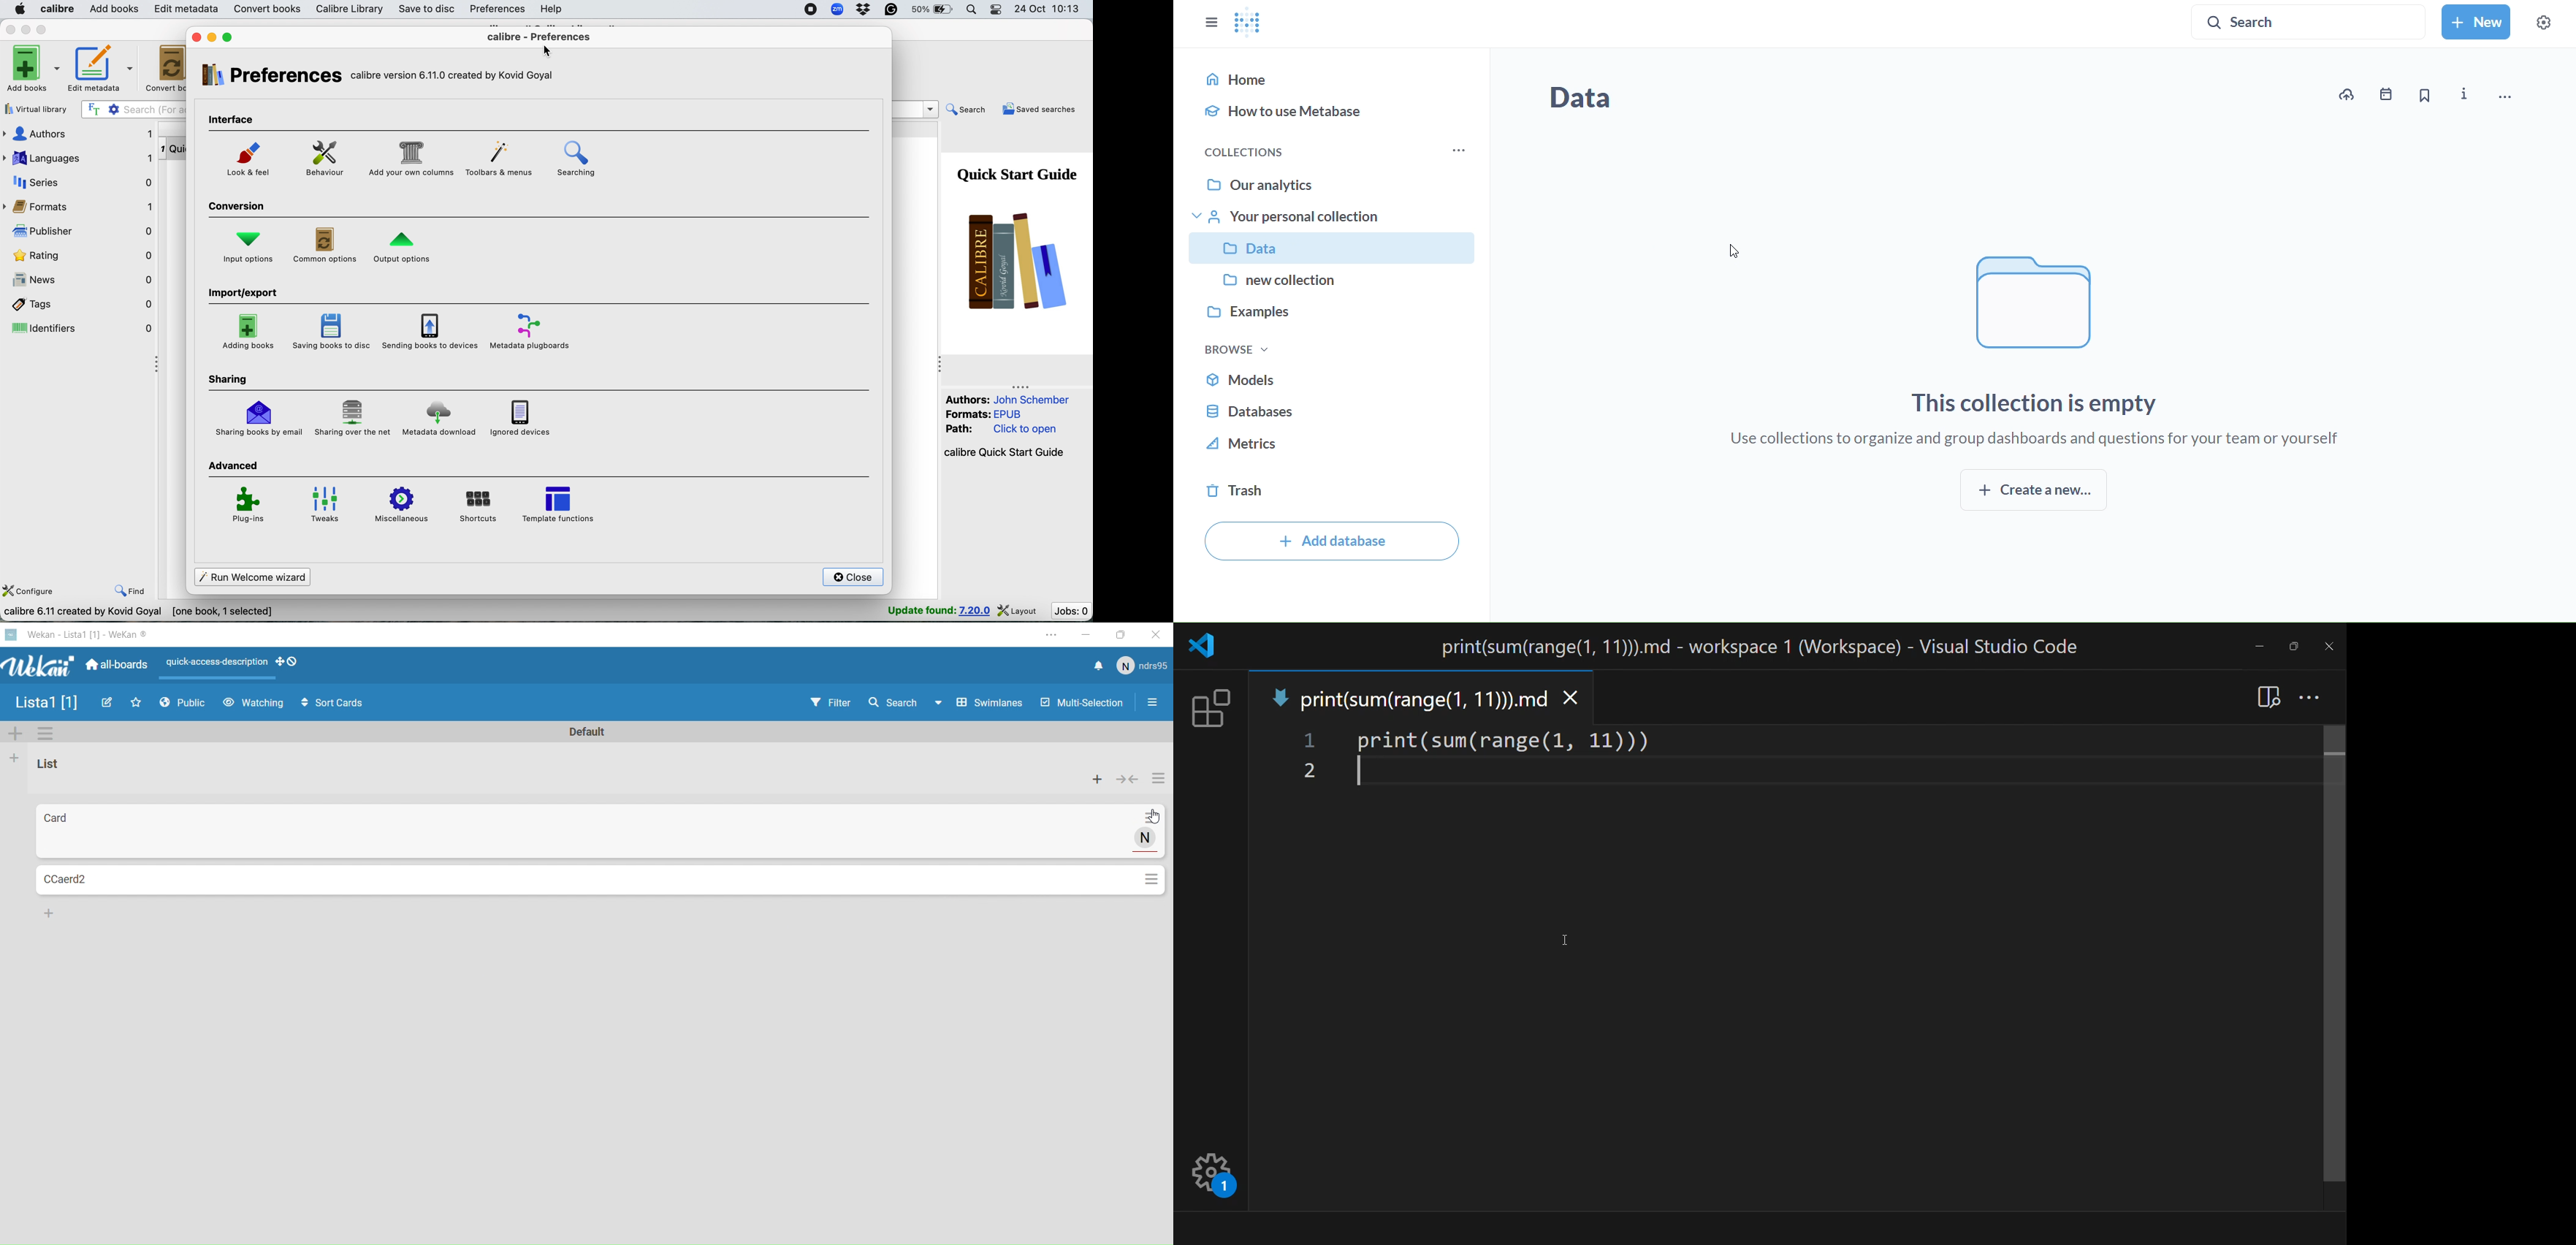 Image resolution: width=2576 pixels, height=1260 pixels. Describe the element at coordinates (863, 9) in the screenshot. I see `dropbox` at that location.